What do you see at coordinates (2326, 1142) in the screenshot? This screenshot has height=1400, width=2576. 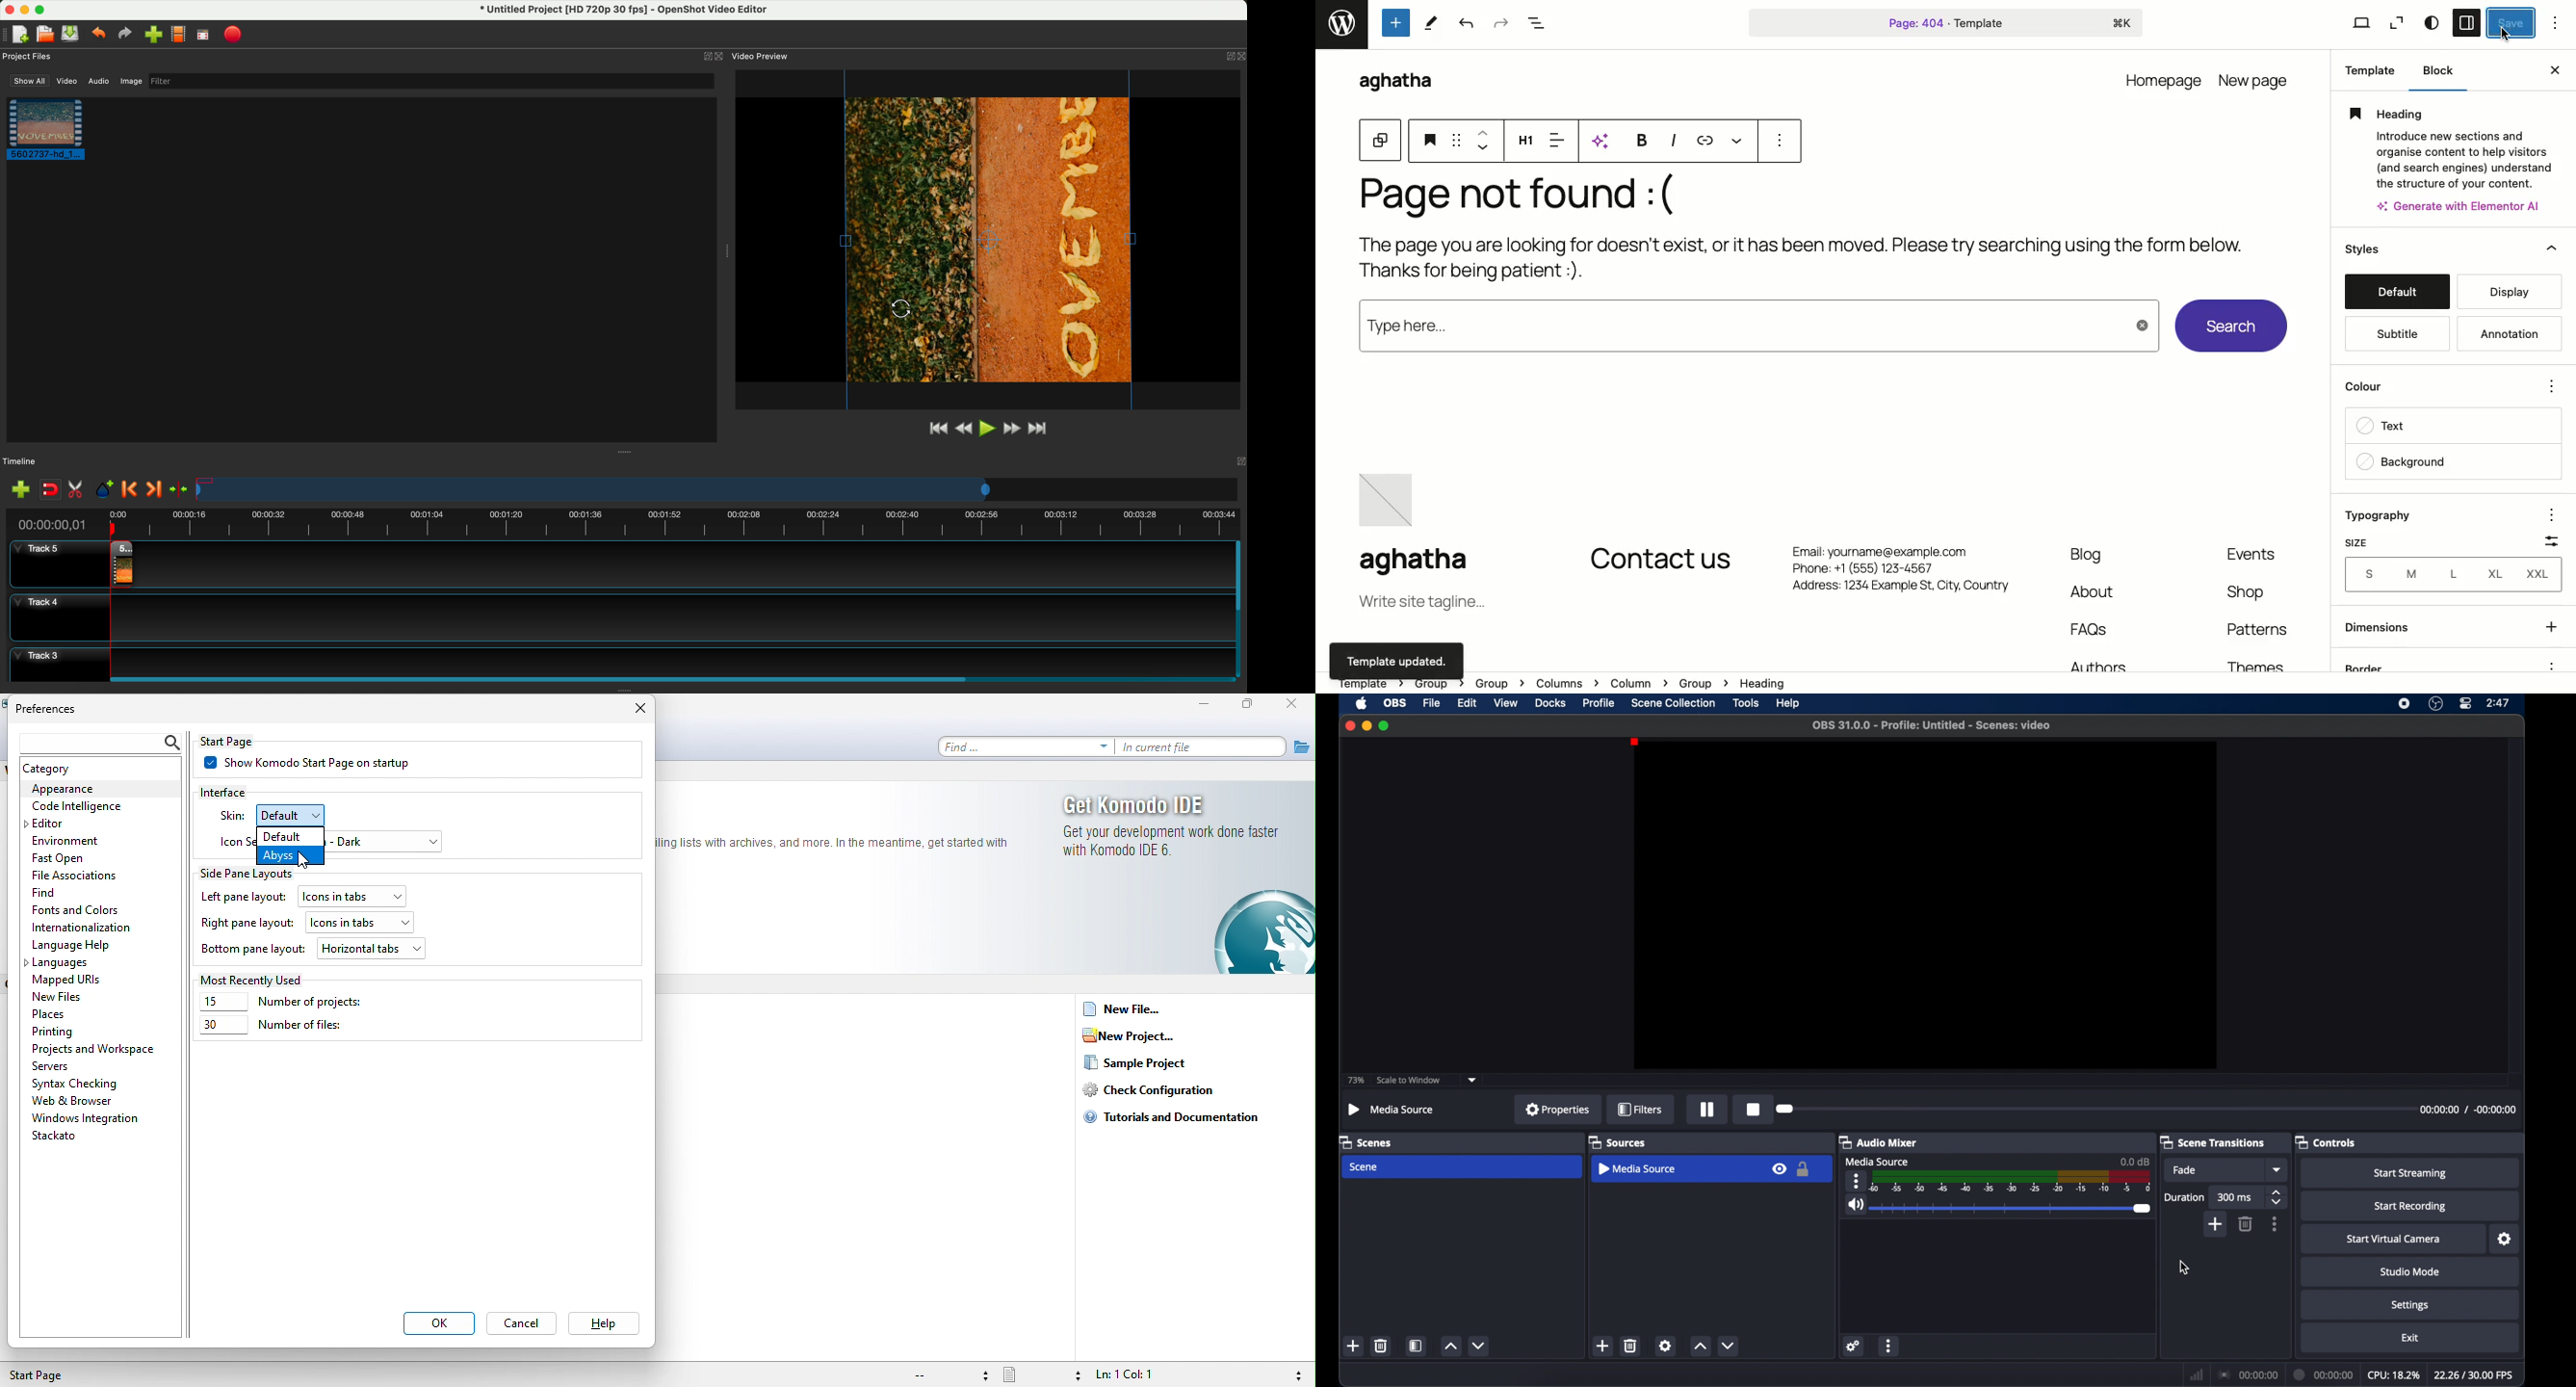 I see `controls` at bounding box center [2326, 1142].